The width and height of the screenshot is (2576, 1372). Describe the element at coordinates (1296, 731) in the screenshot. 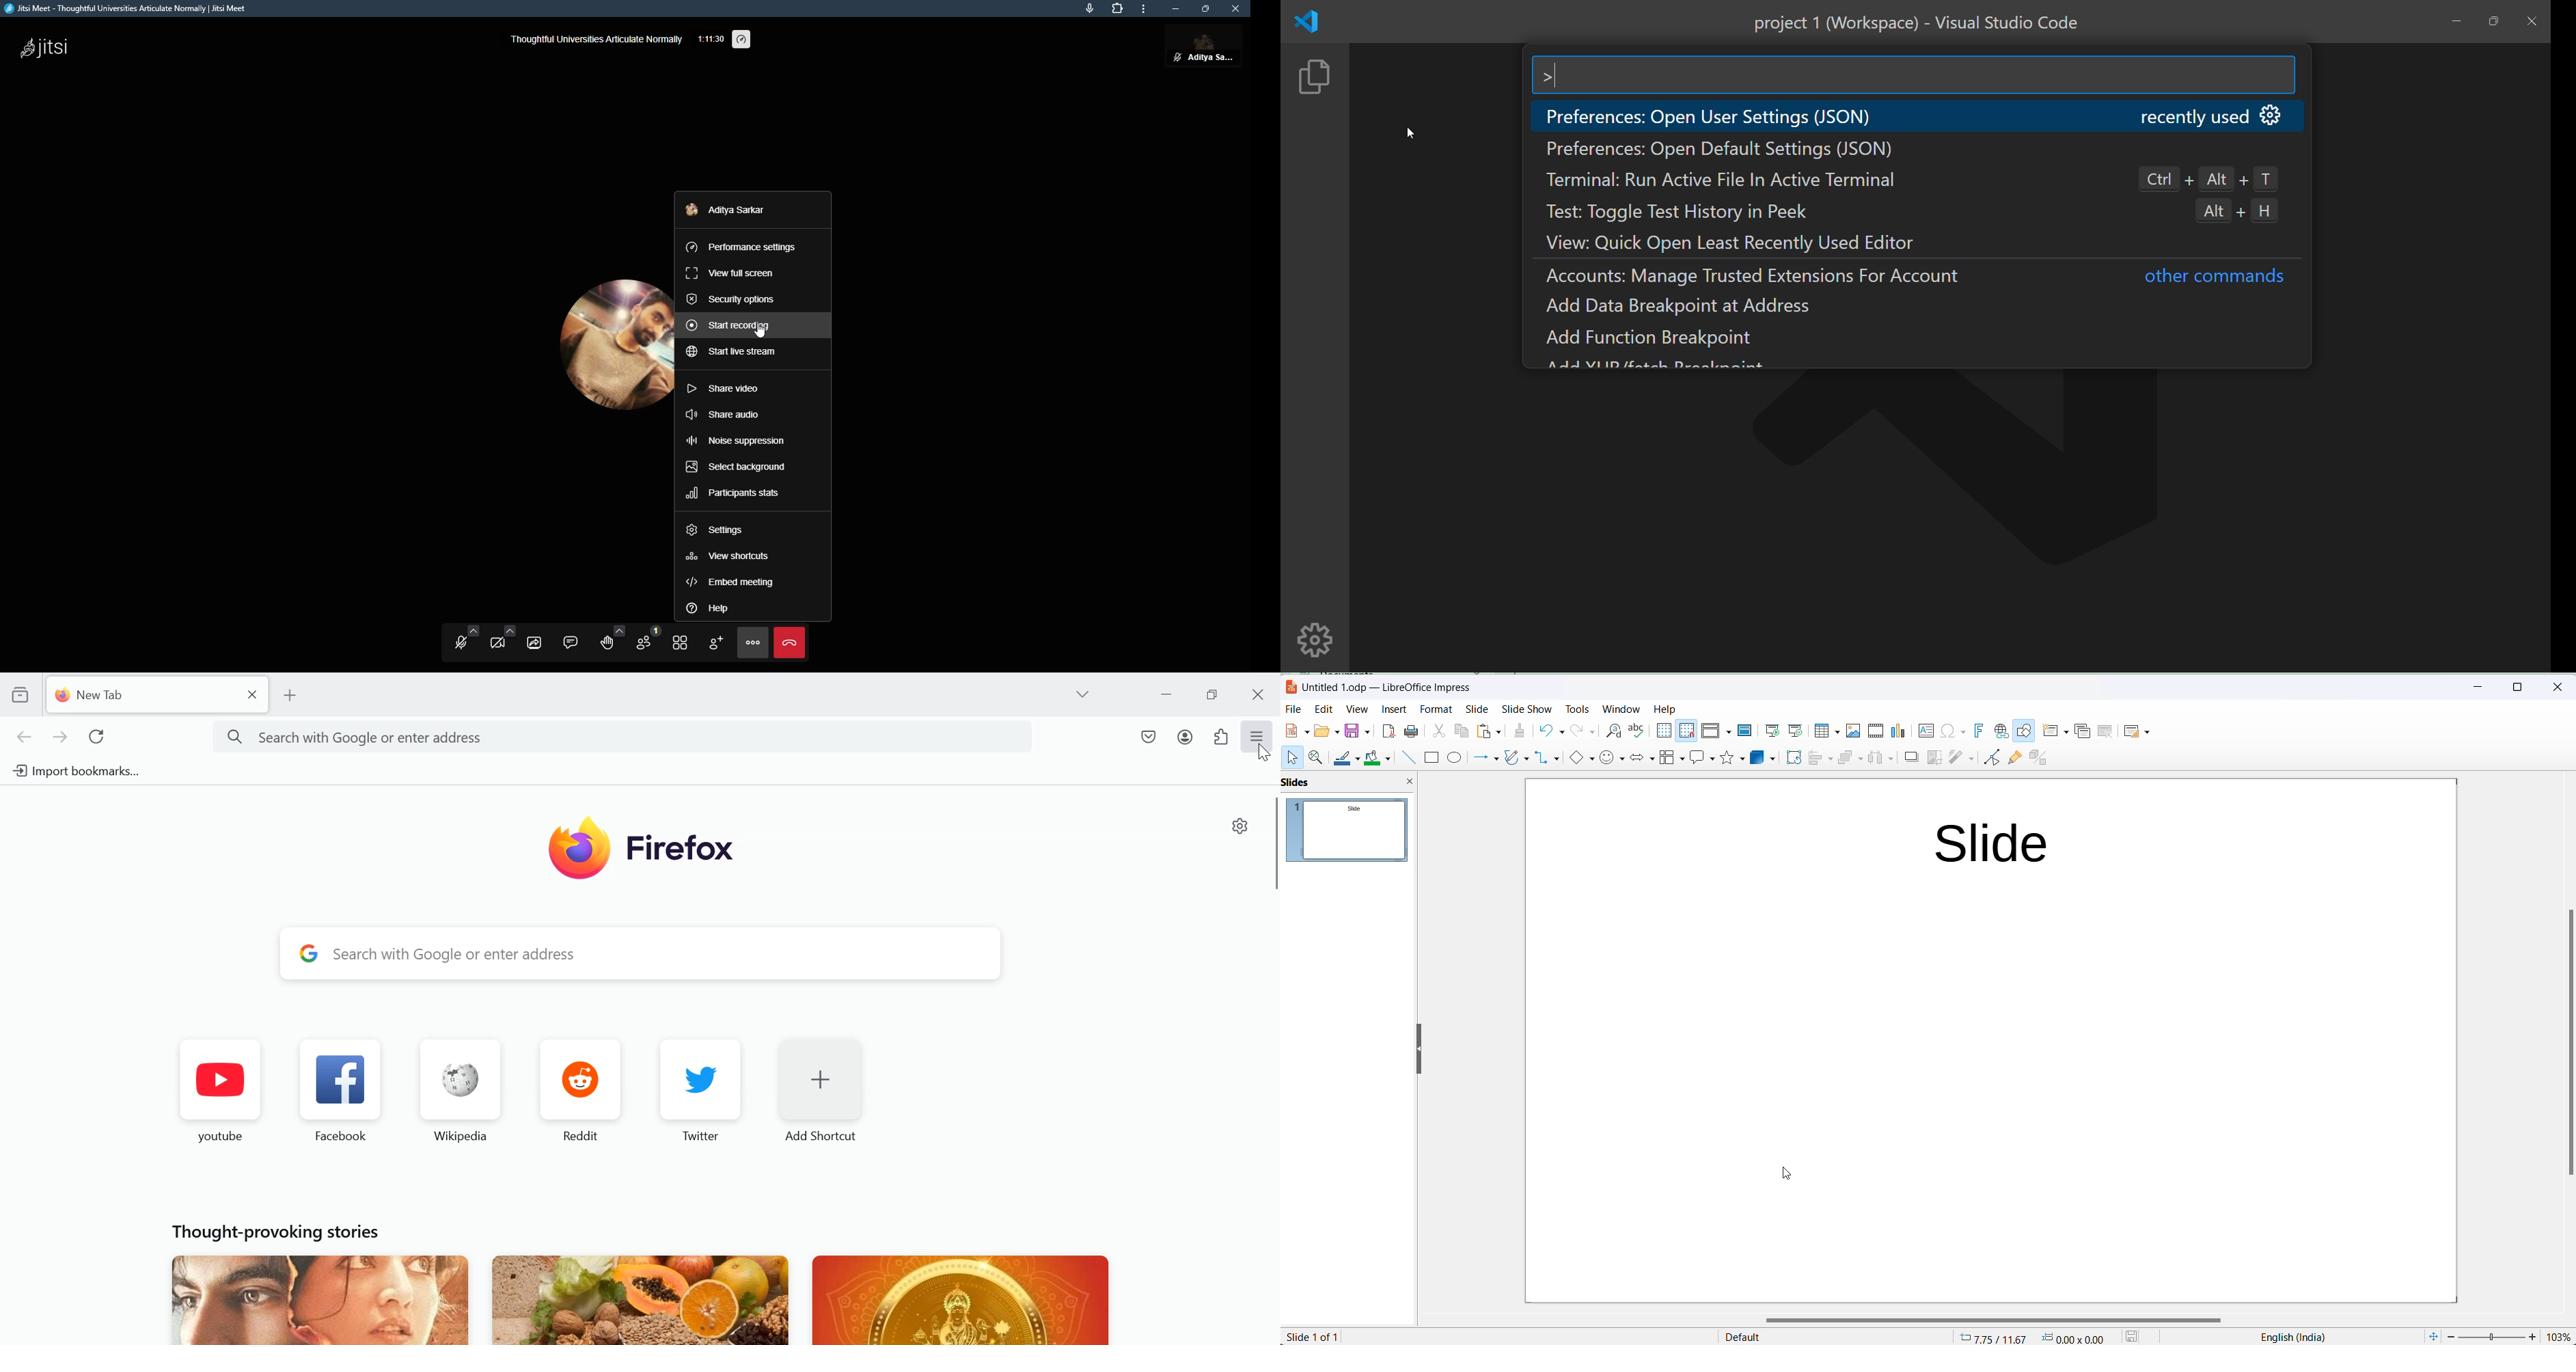

I see `new file options` at that location.